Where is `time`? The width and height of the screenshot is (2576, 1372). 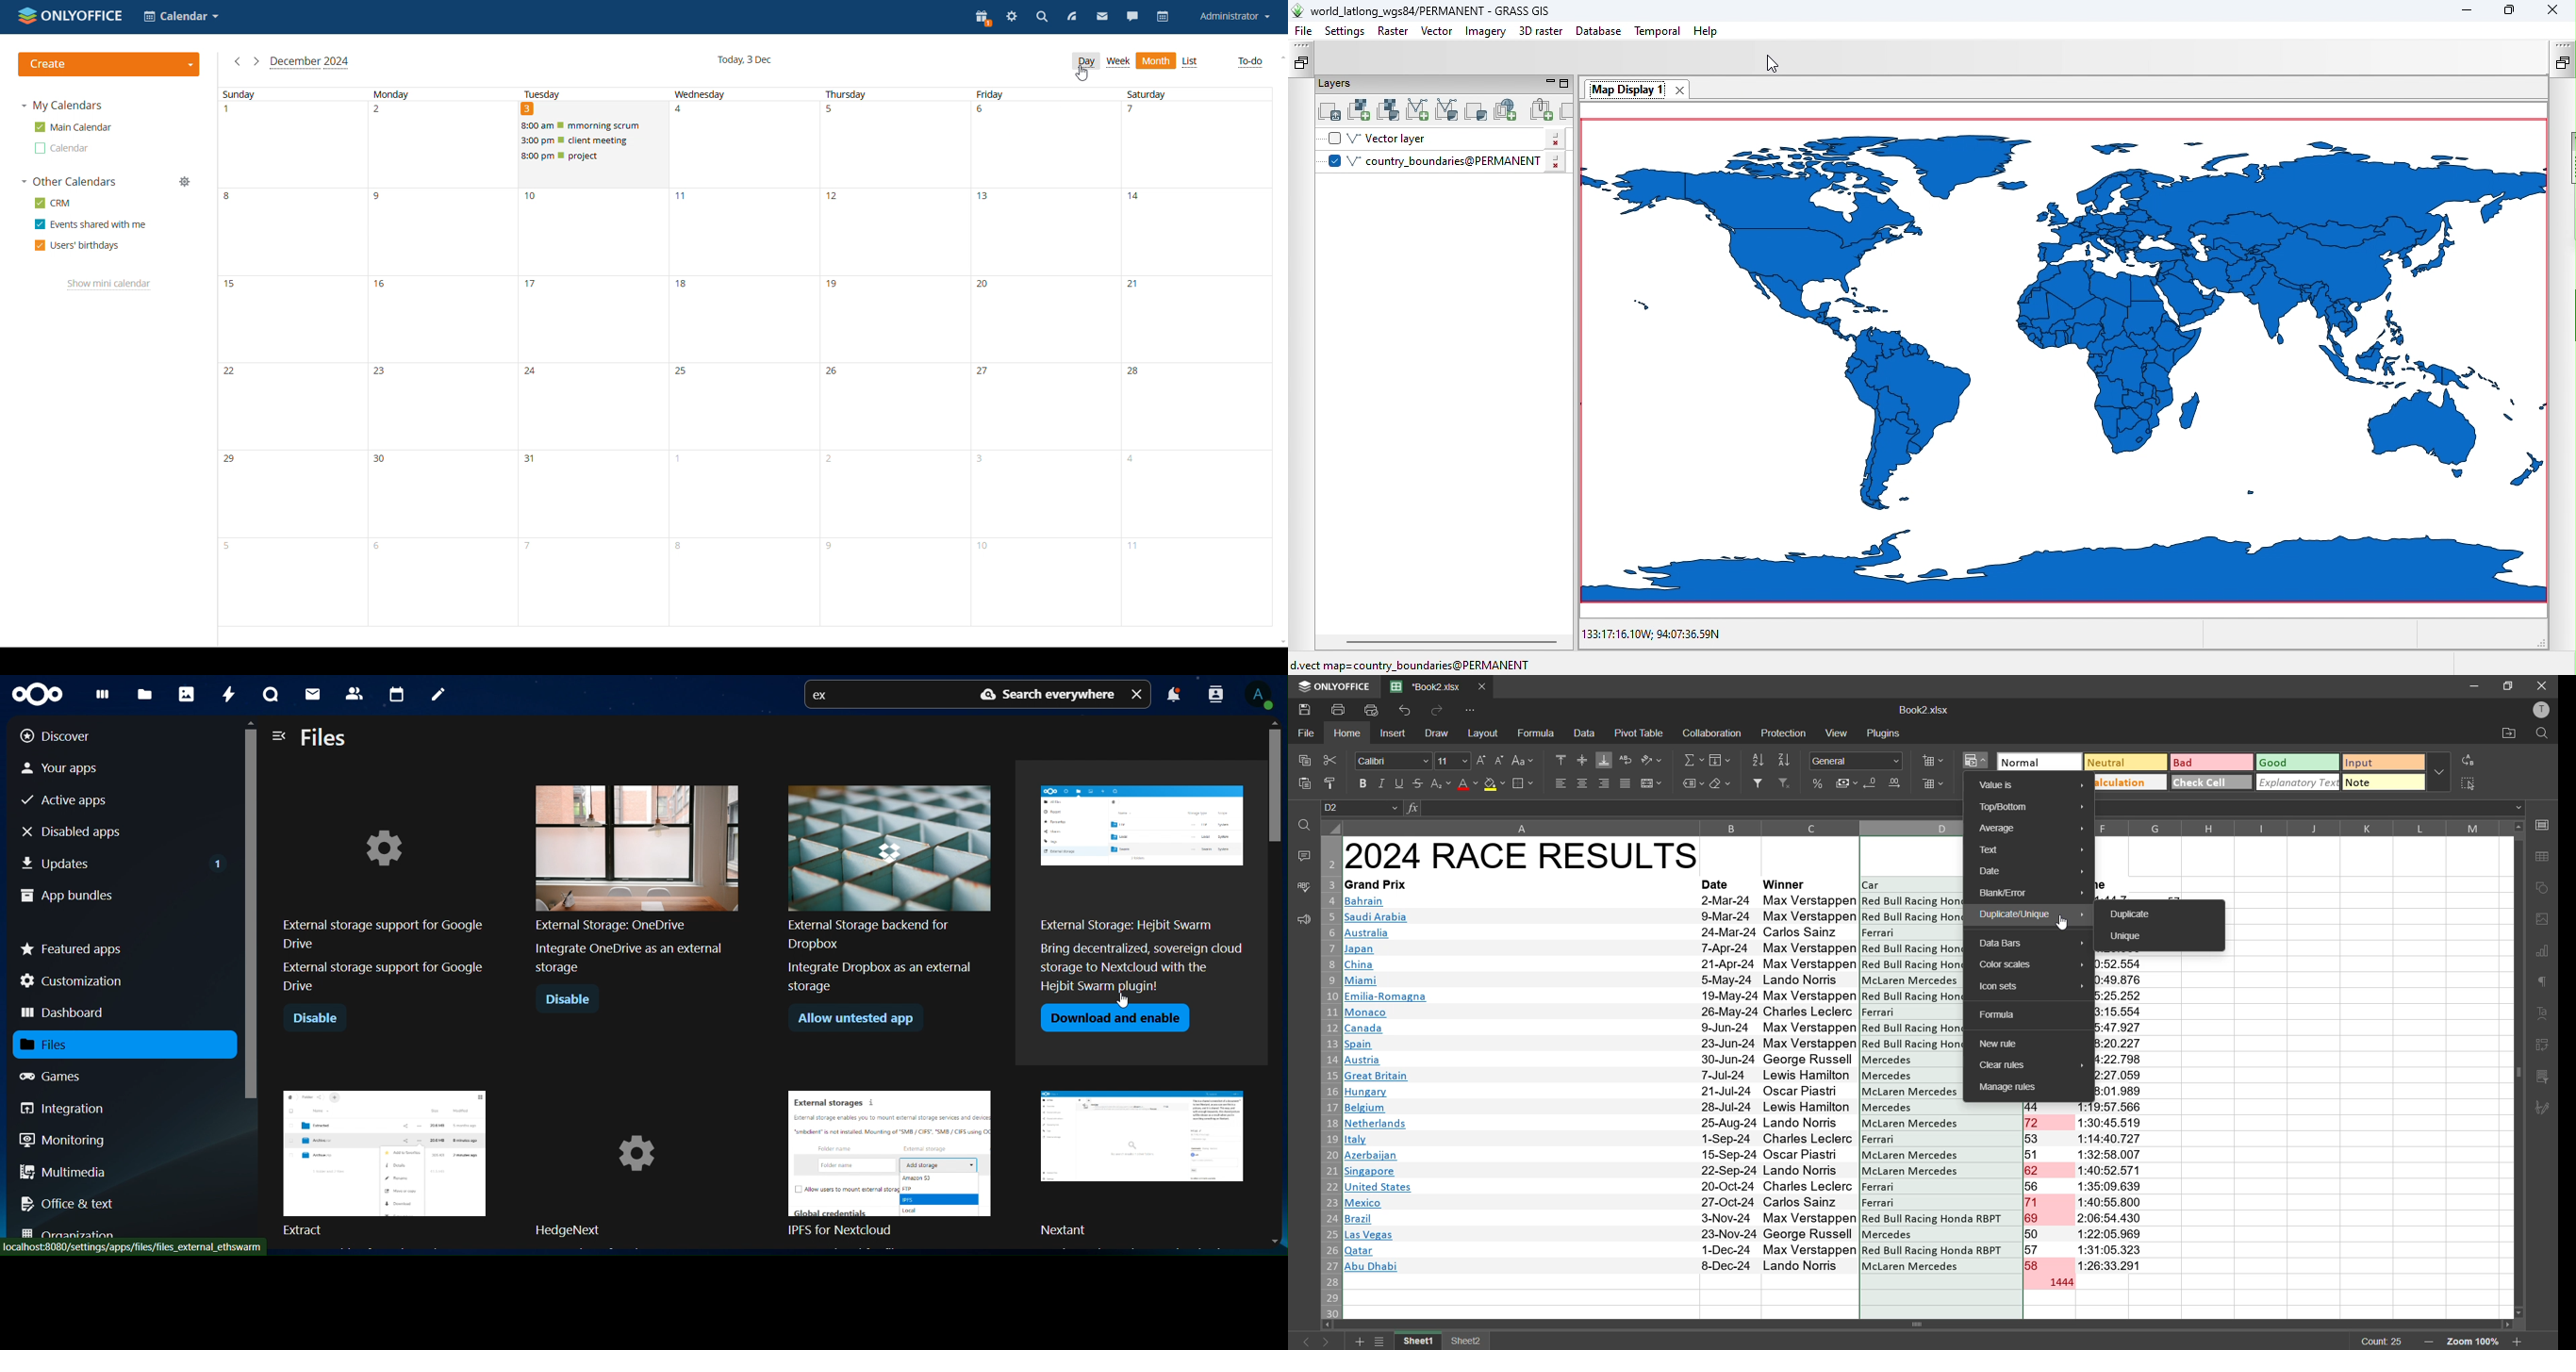
time is located at coordinates (2113, 1187).